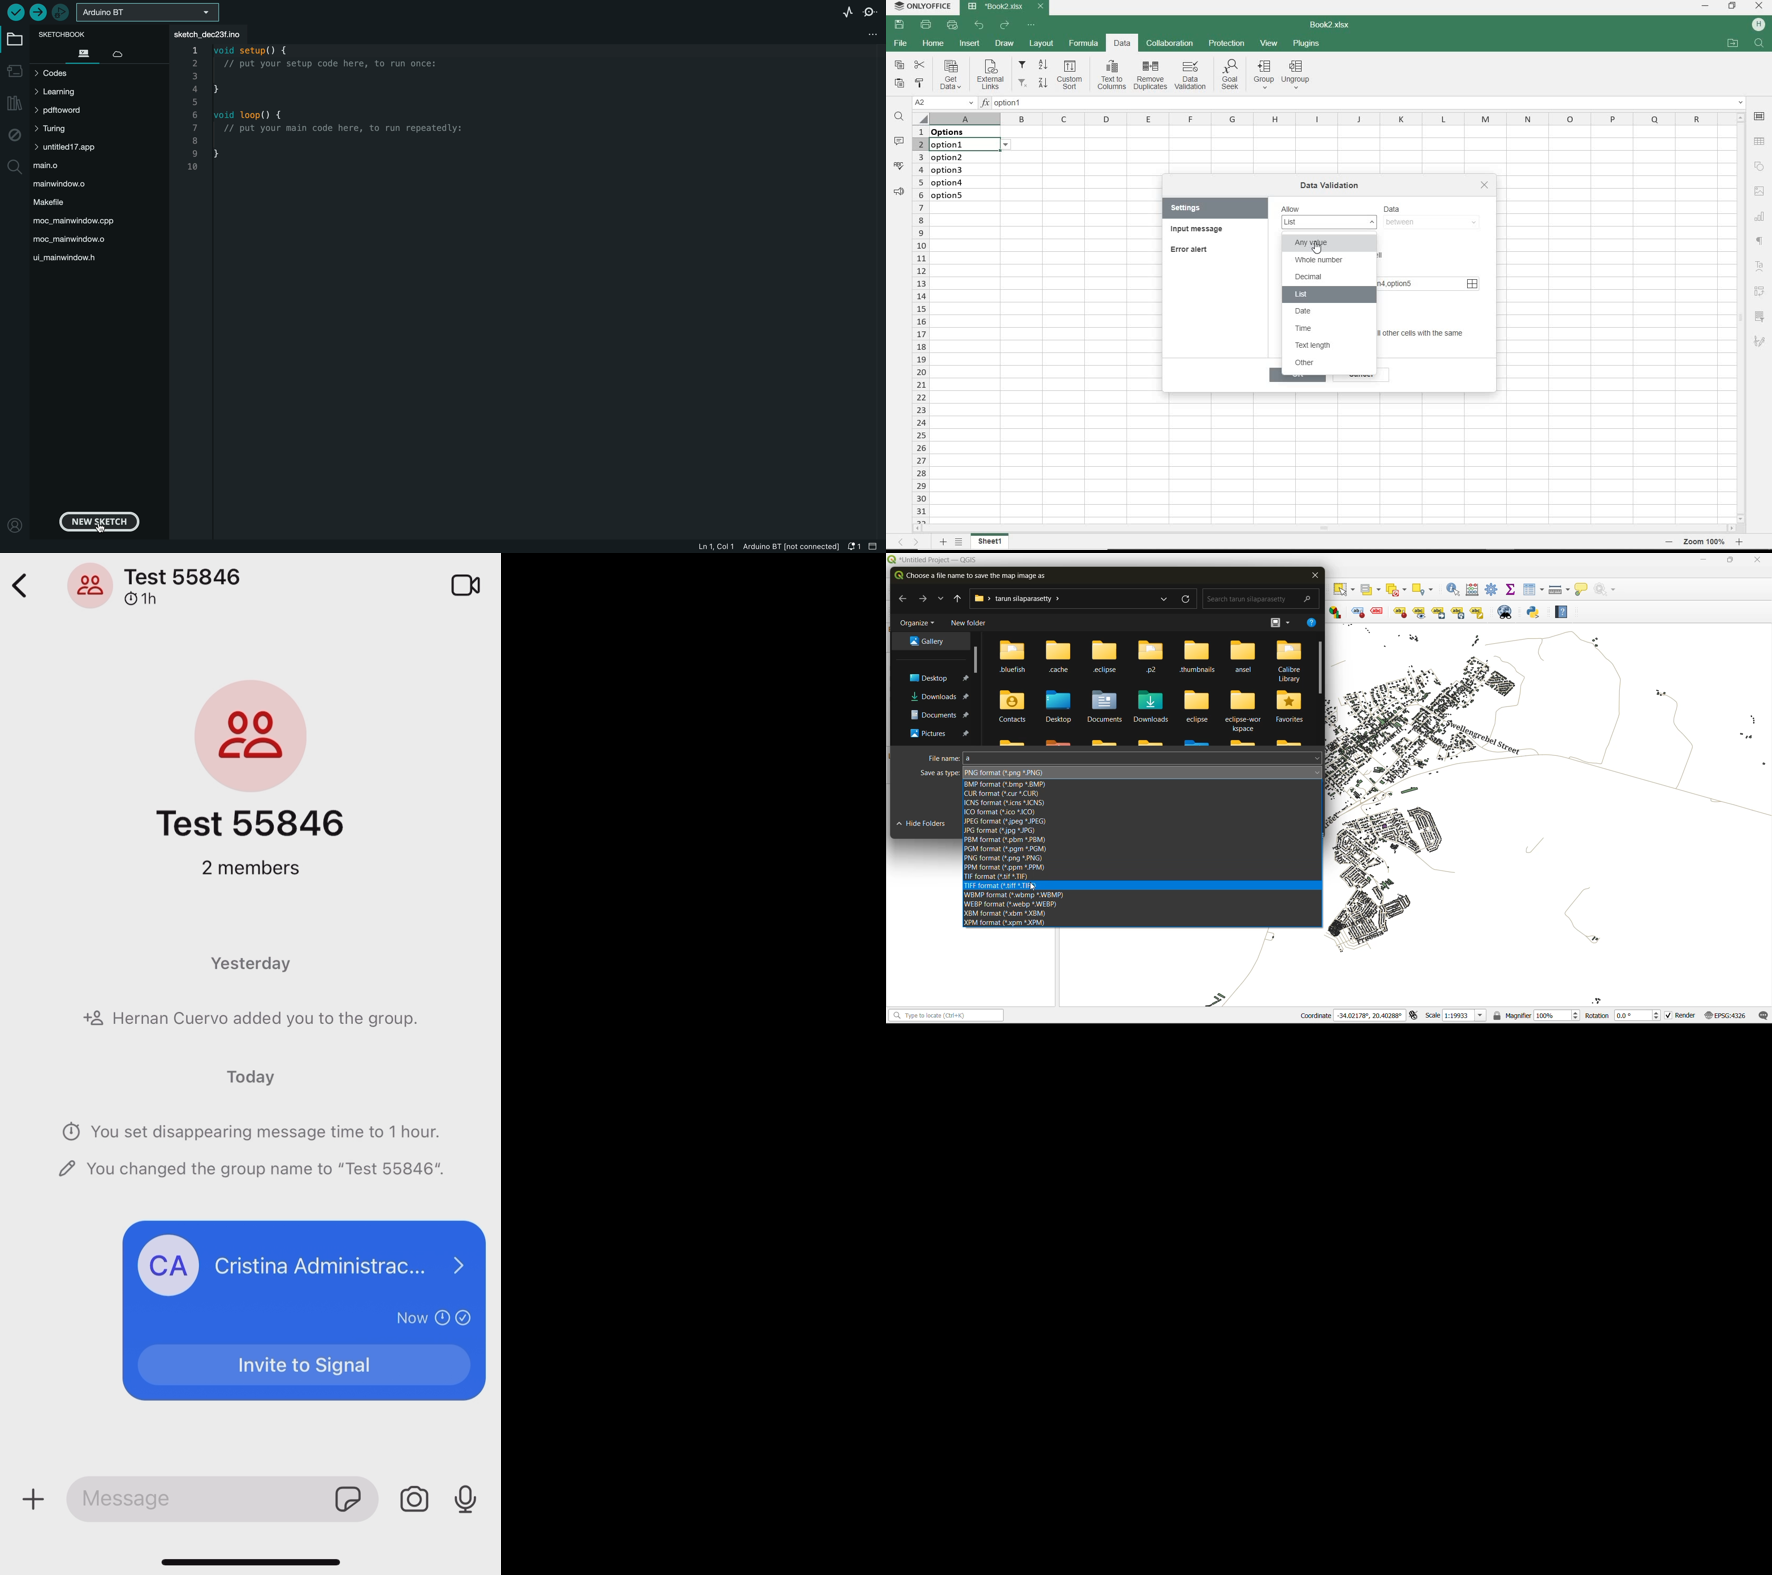 Image resolution: width=1792 pixels, height=1596 pixels. Describe the element at coordinates (965, 146) in the screenshot. I see `selected cell` at that location.